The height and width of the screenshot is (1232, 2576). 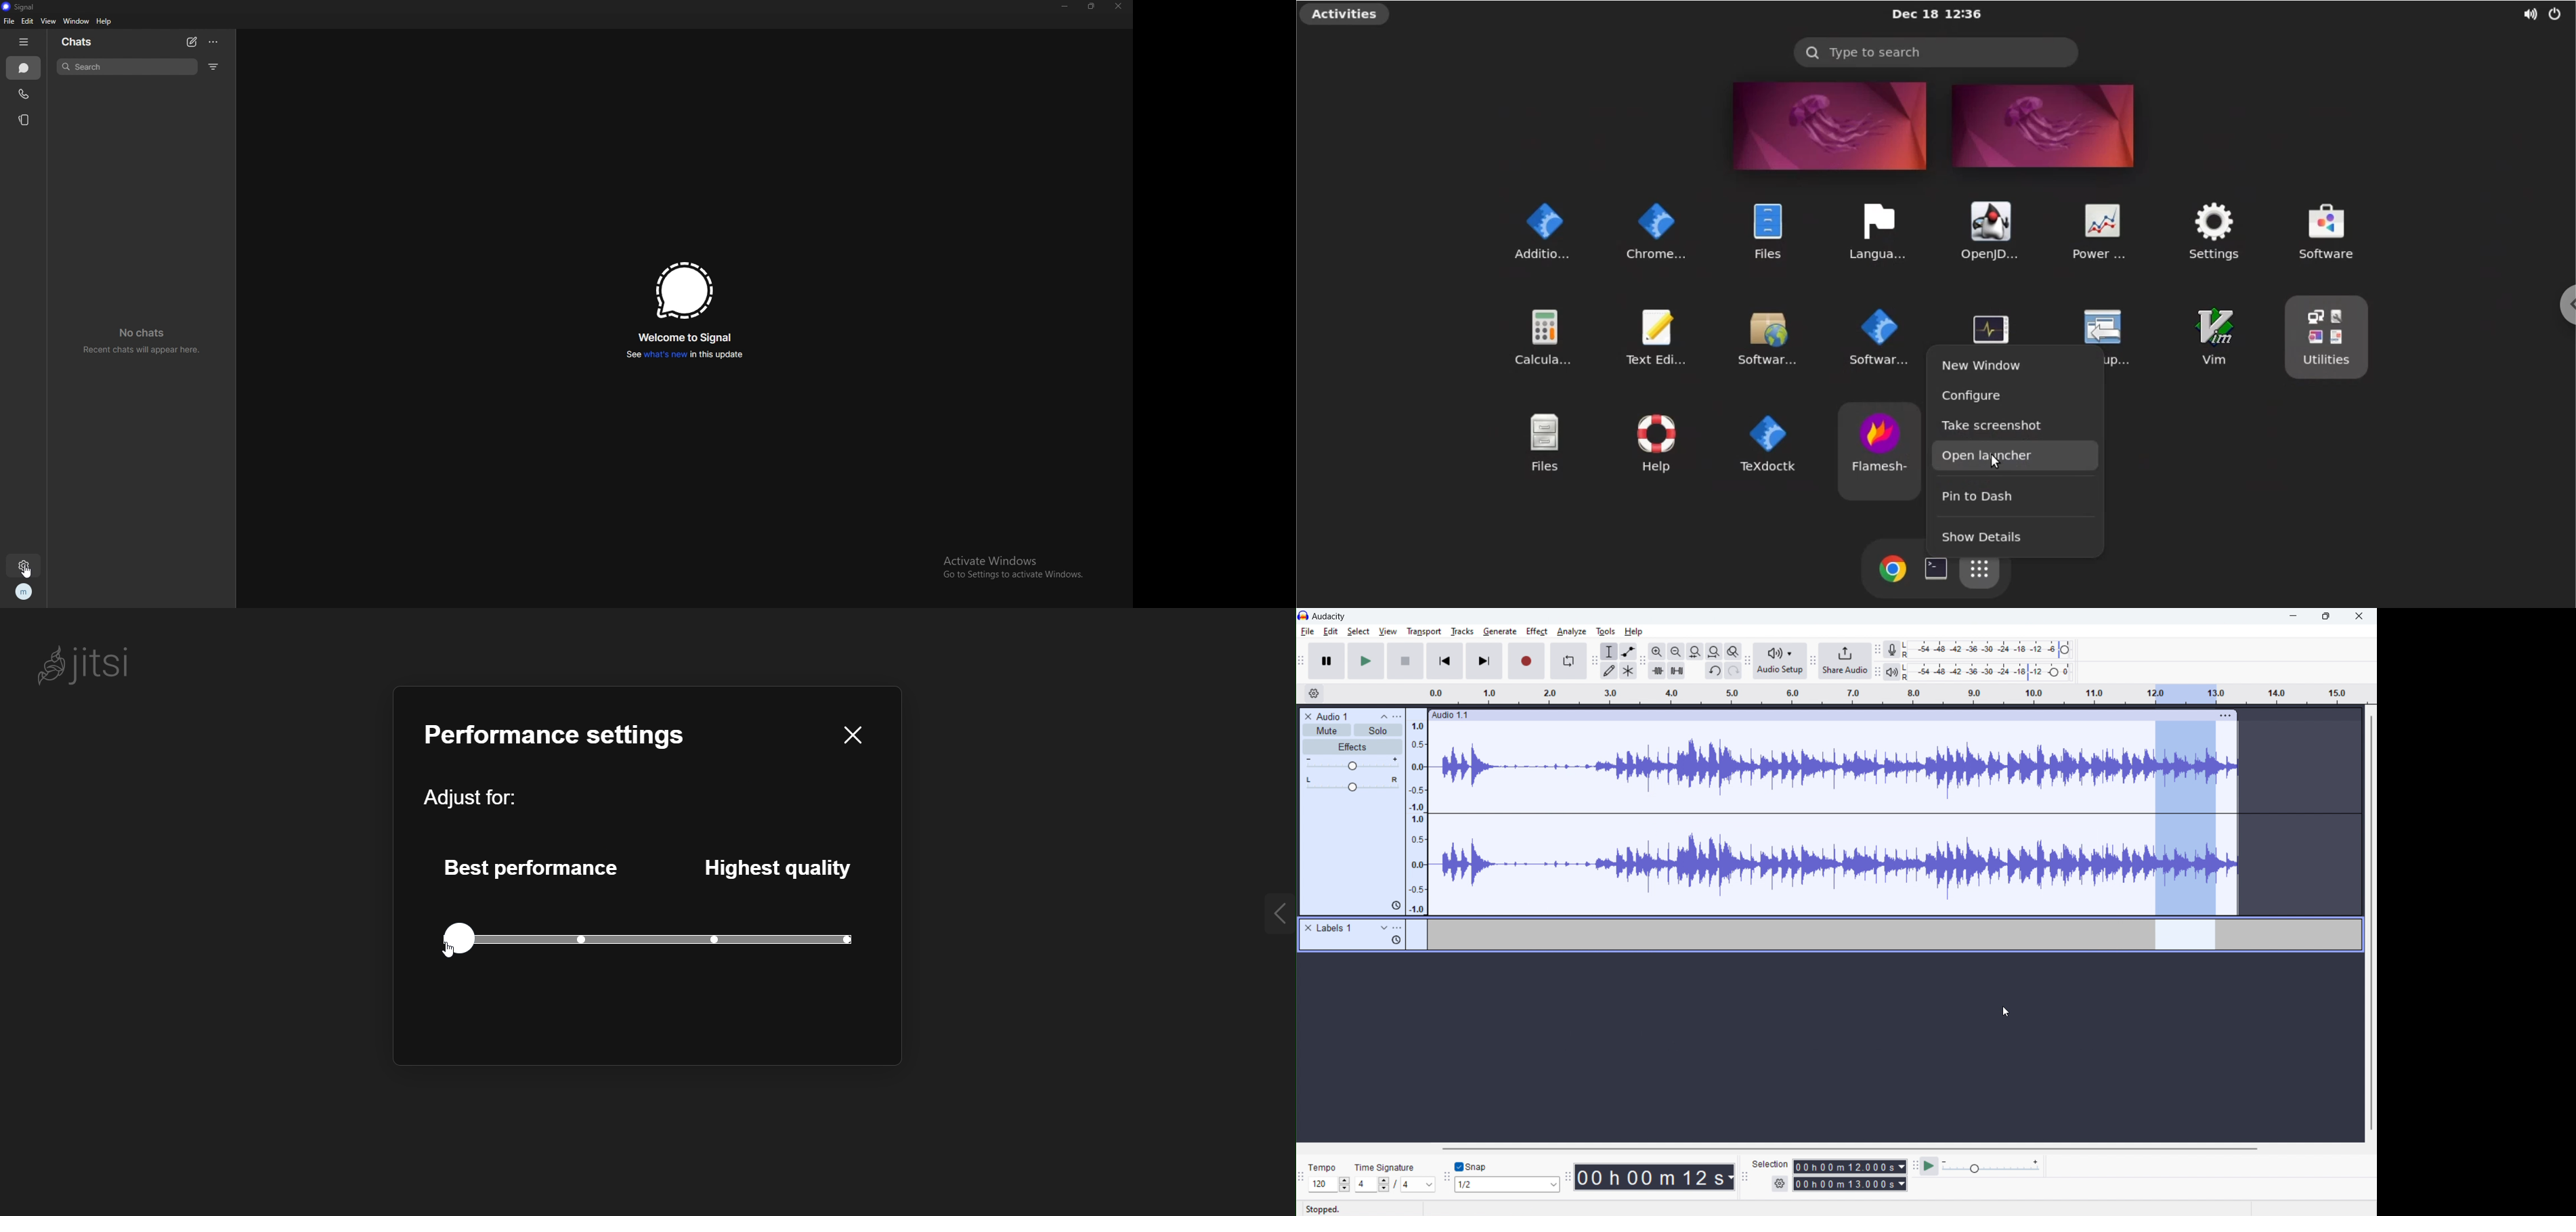 What do you see at coordinates (215, 67) in the screenshot?
I see `filter` at bounding box center [215, 67].